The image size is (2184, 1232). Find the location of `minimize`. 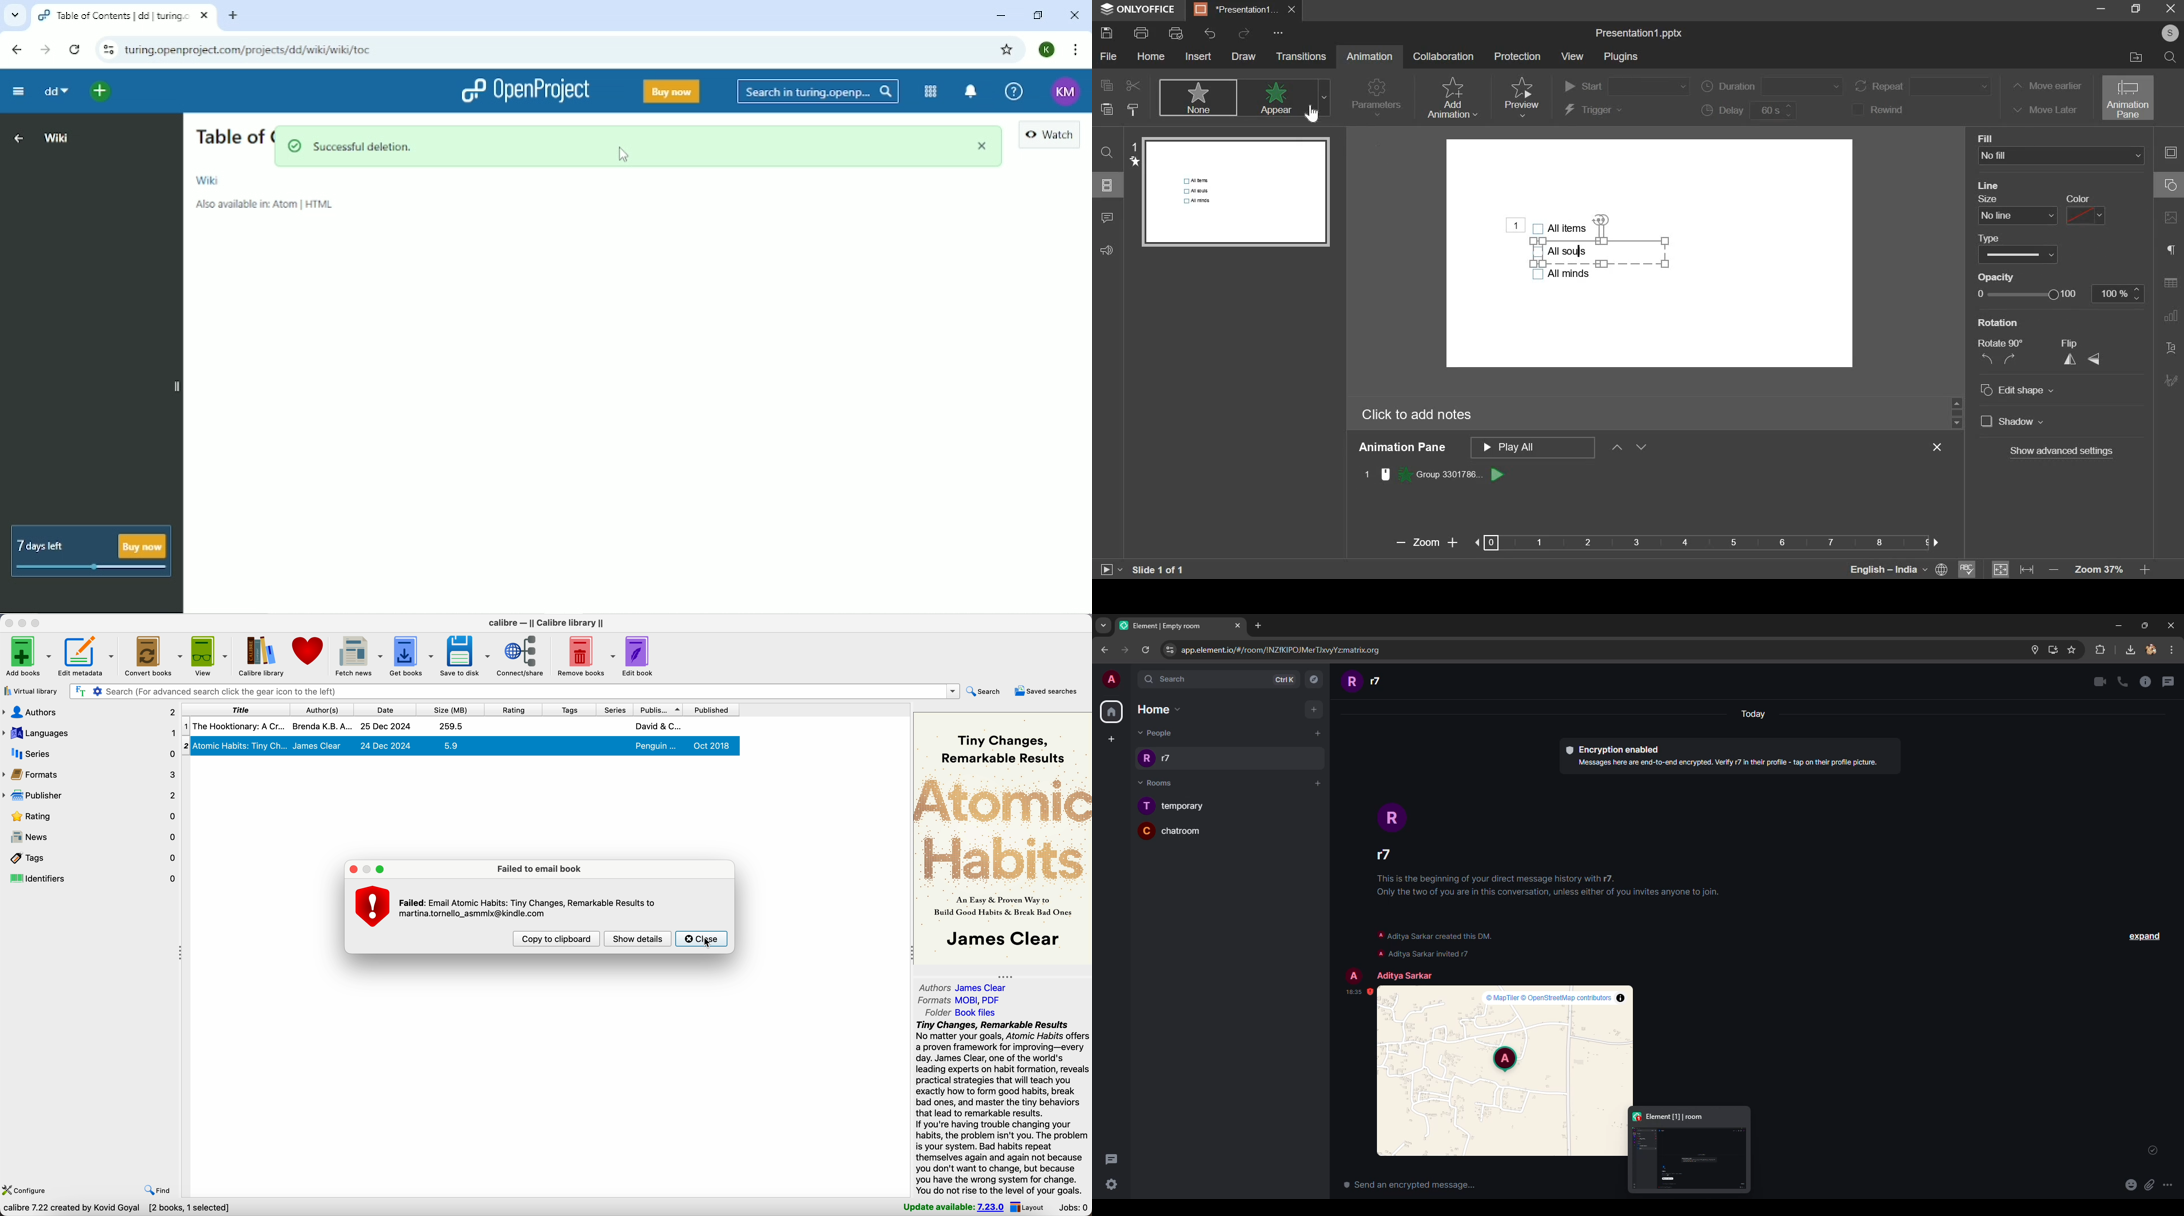

minimize is located at coordinates (2099, 11).